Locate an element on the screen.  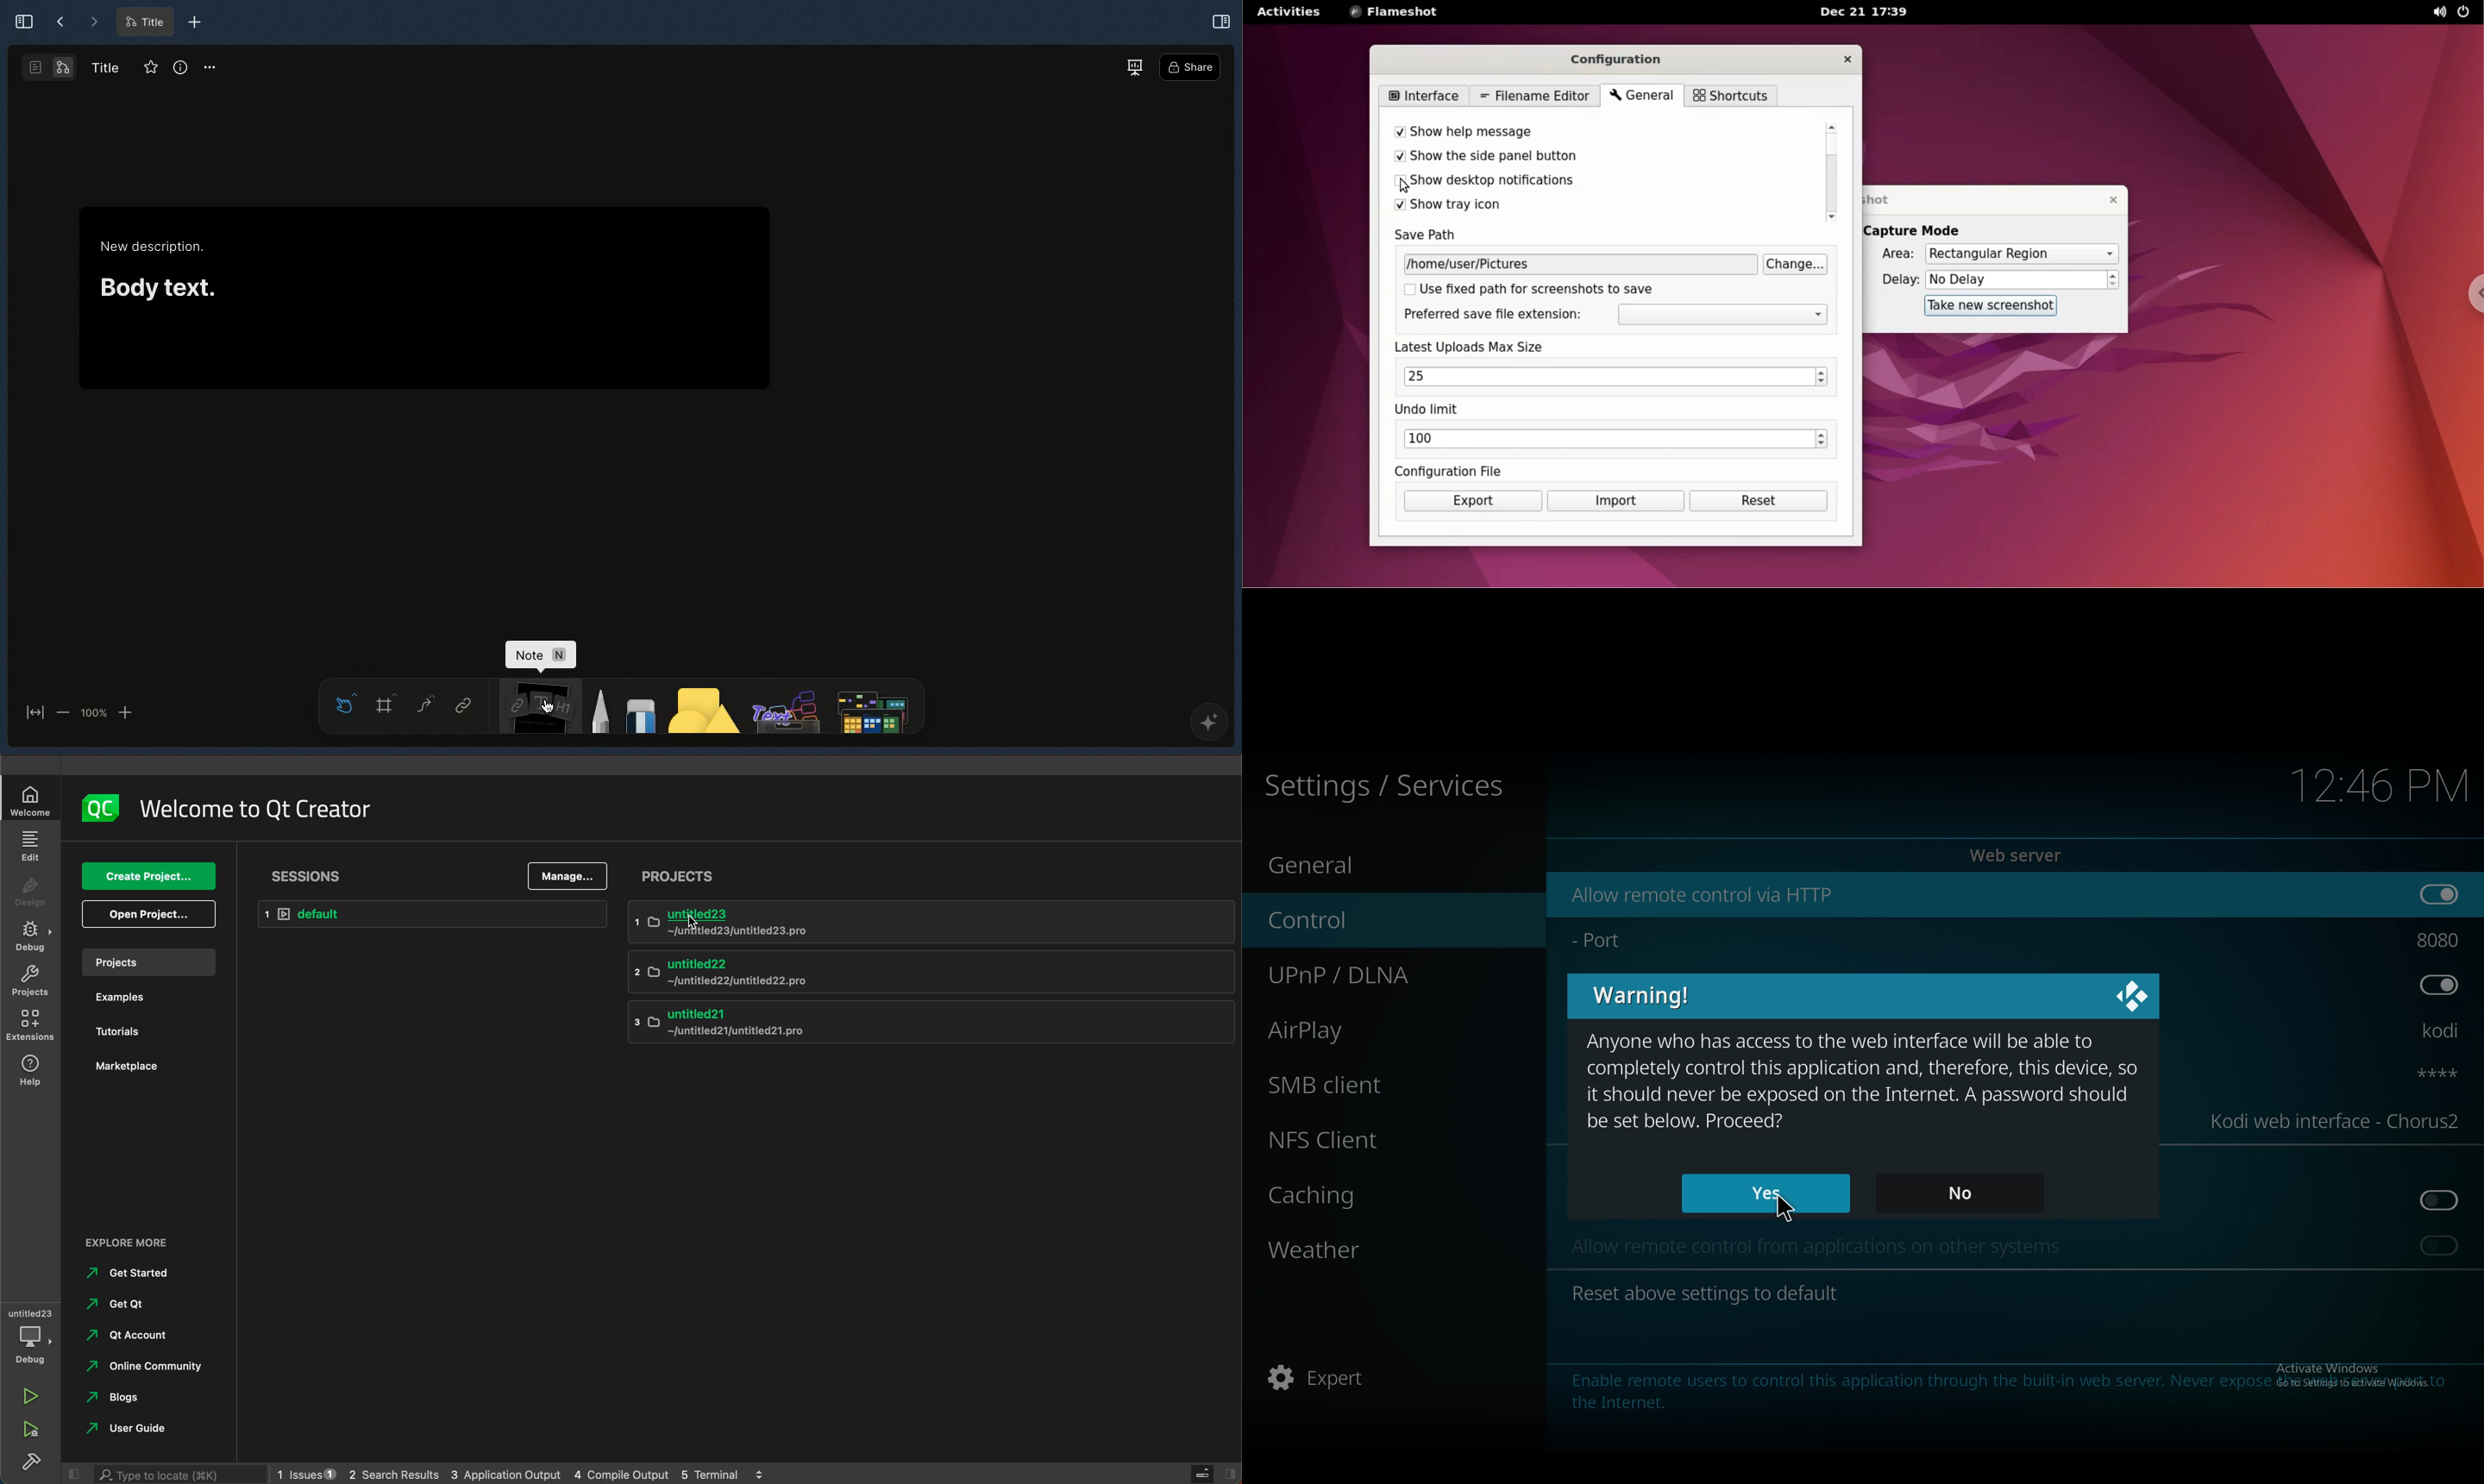
upload max size input box is located at coordinates (1604, 377).